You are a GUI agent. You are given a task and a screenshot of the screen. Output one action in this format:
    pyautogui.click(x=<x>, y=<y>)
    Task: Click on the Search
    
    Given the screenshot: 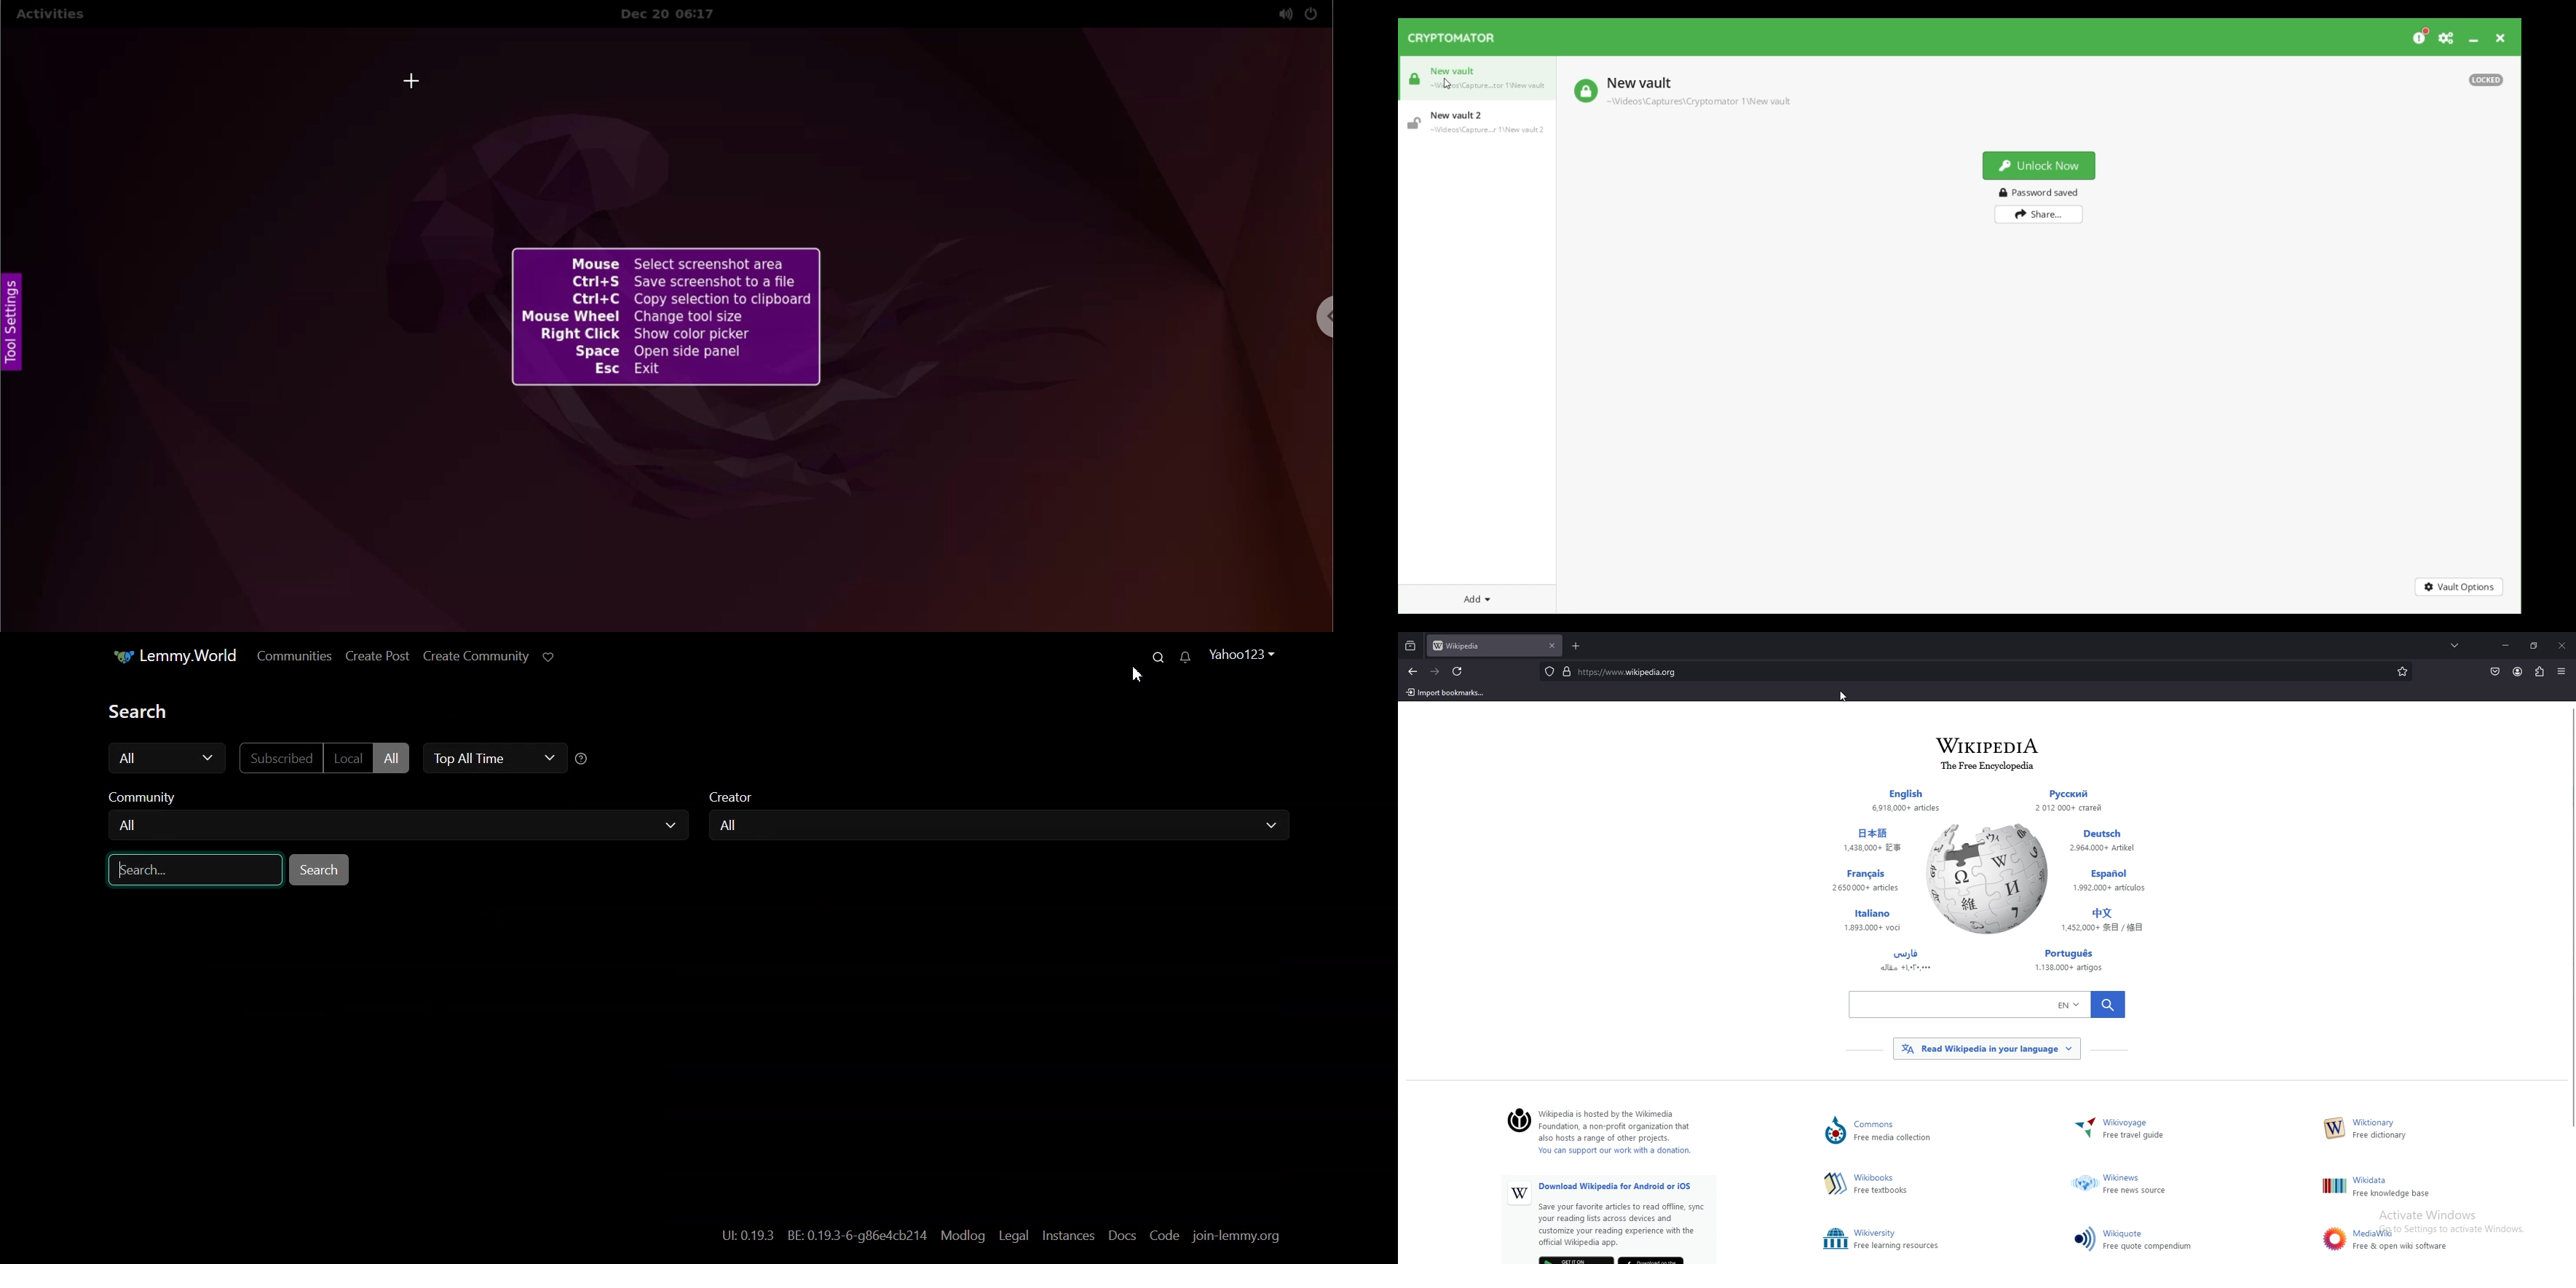 What is the action you would take?
    pyautogui.click(x=320, y=869)
    